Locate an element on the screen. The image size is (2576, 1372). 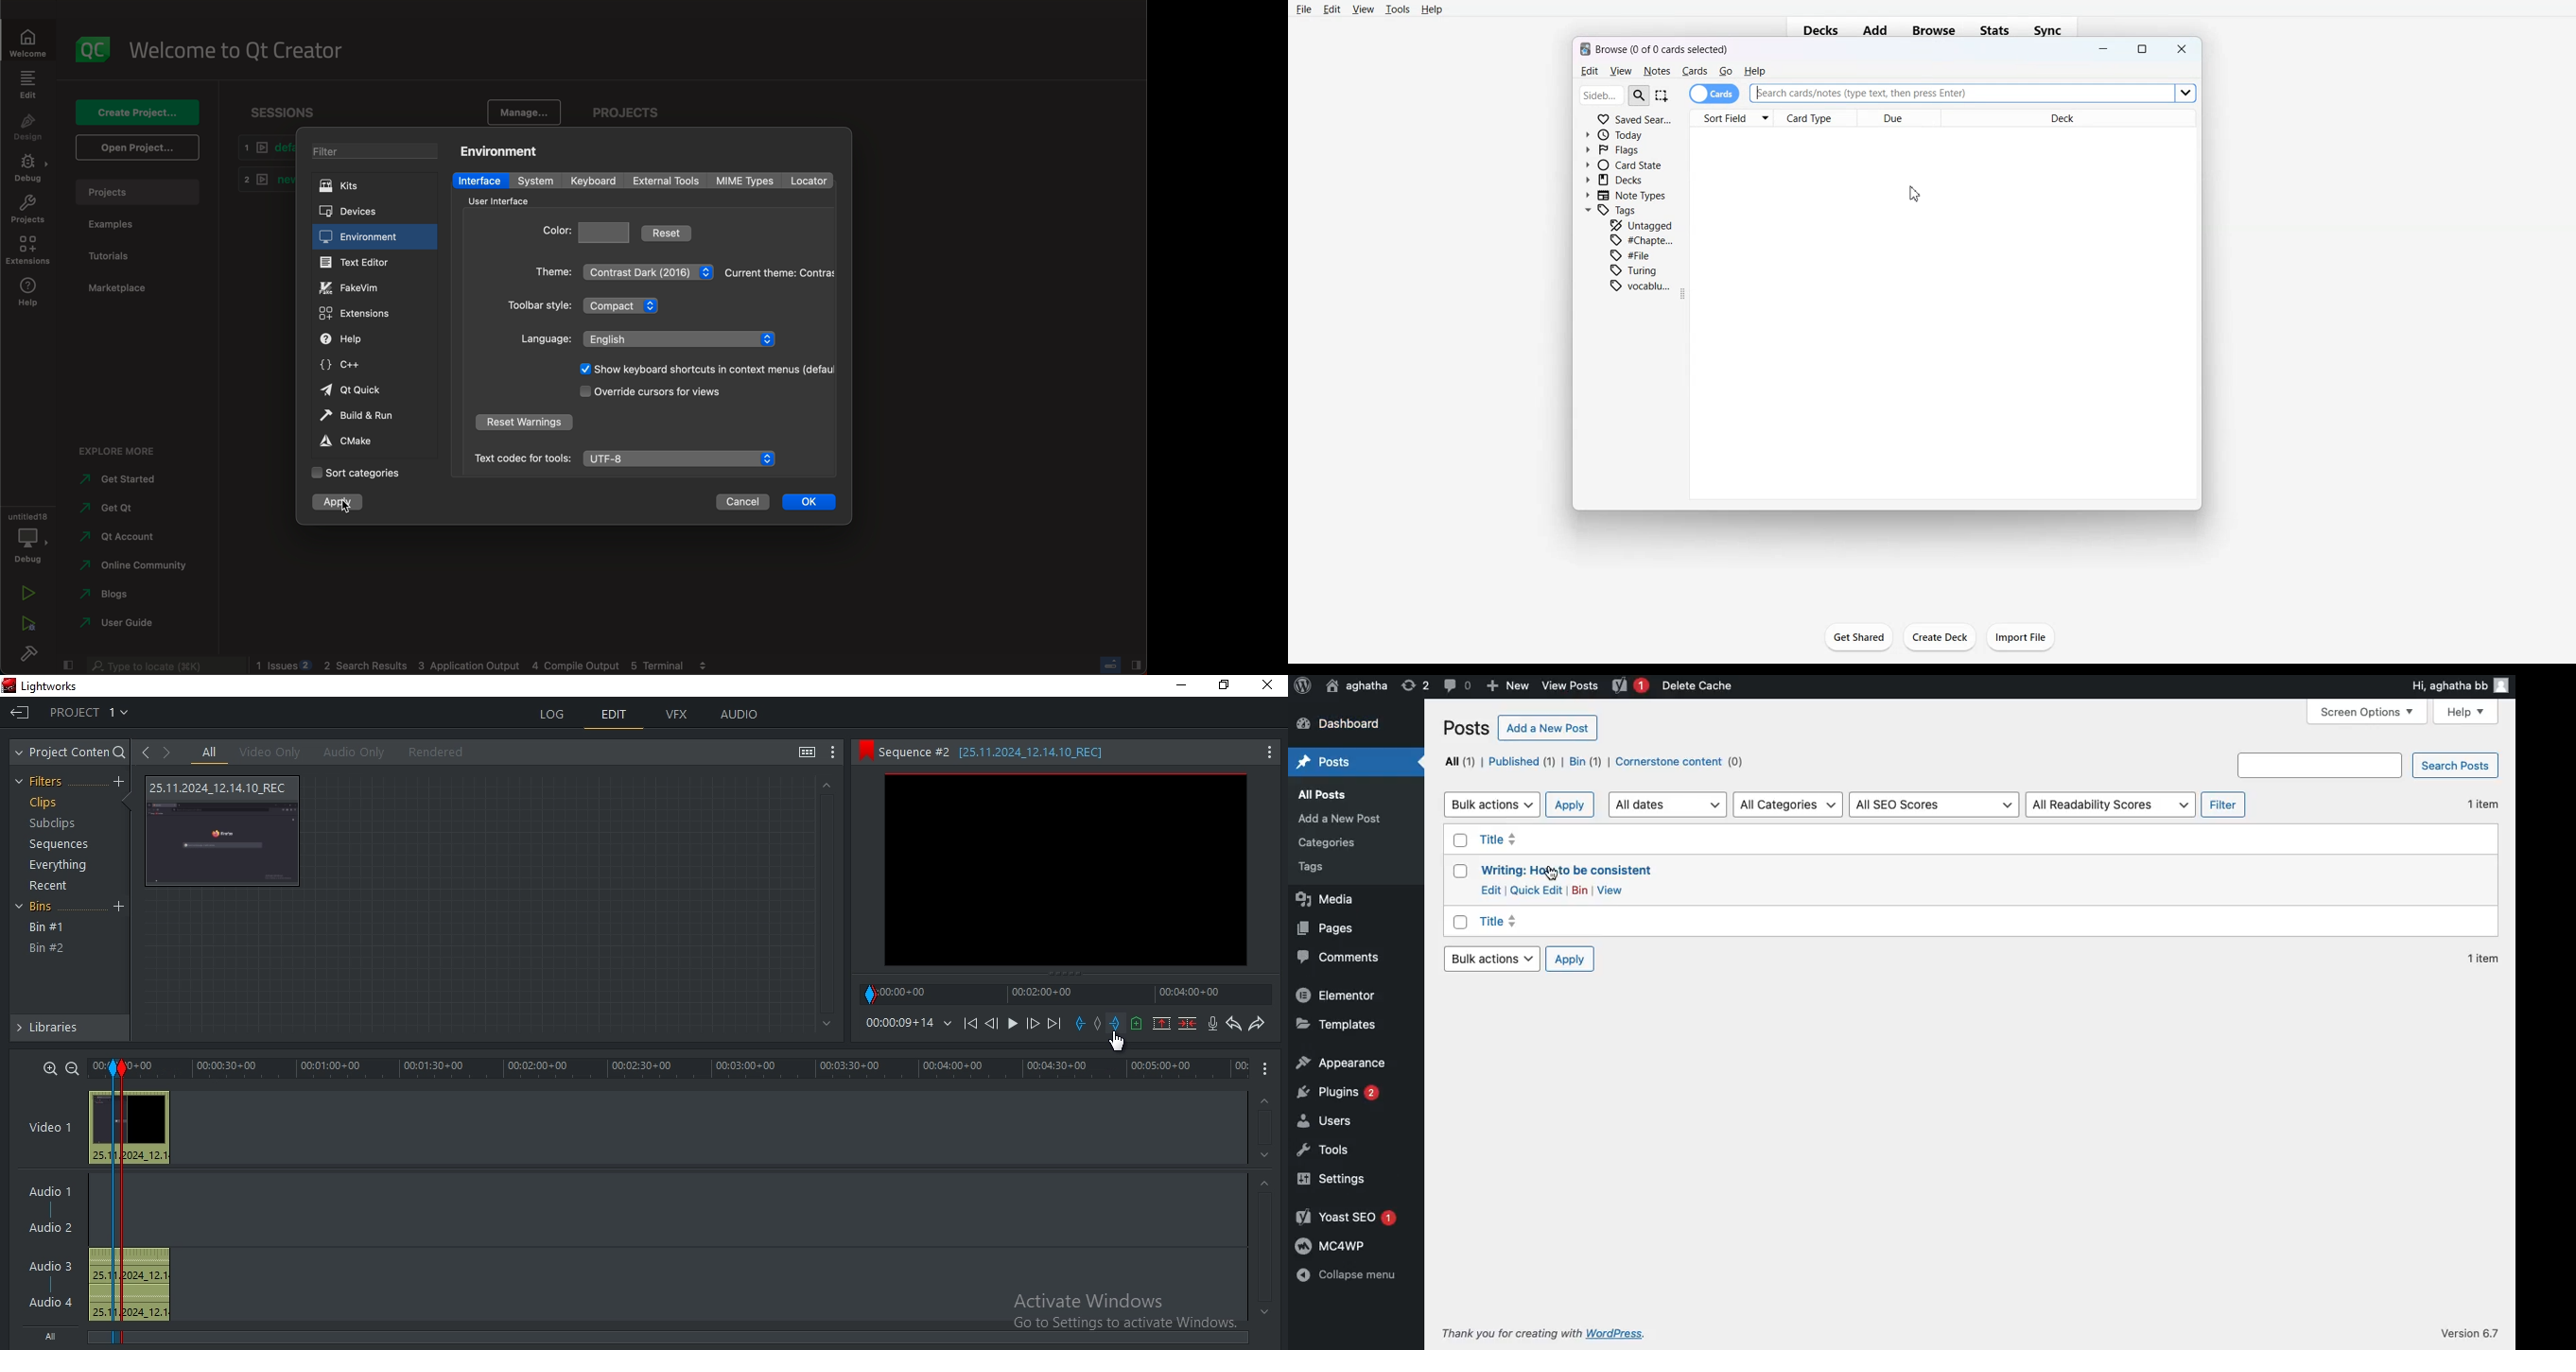
Tags is located at coordinates (1612, 211).